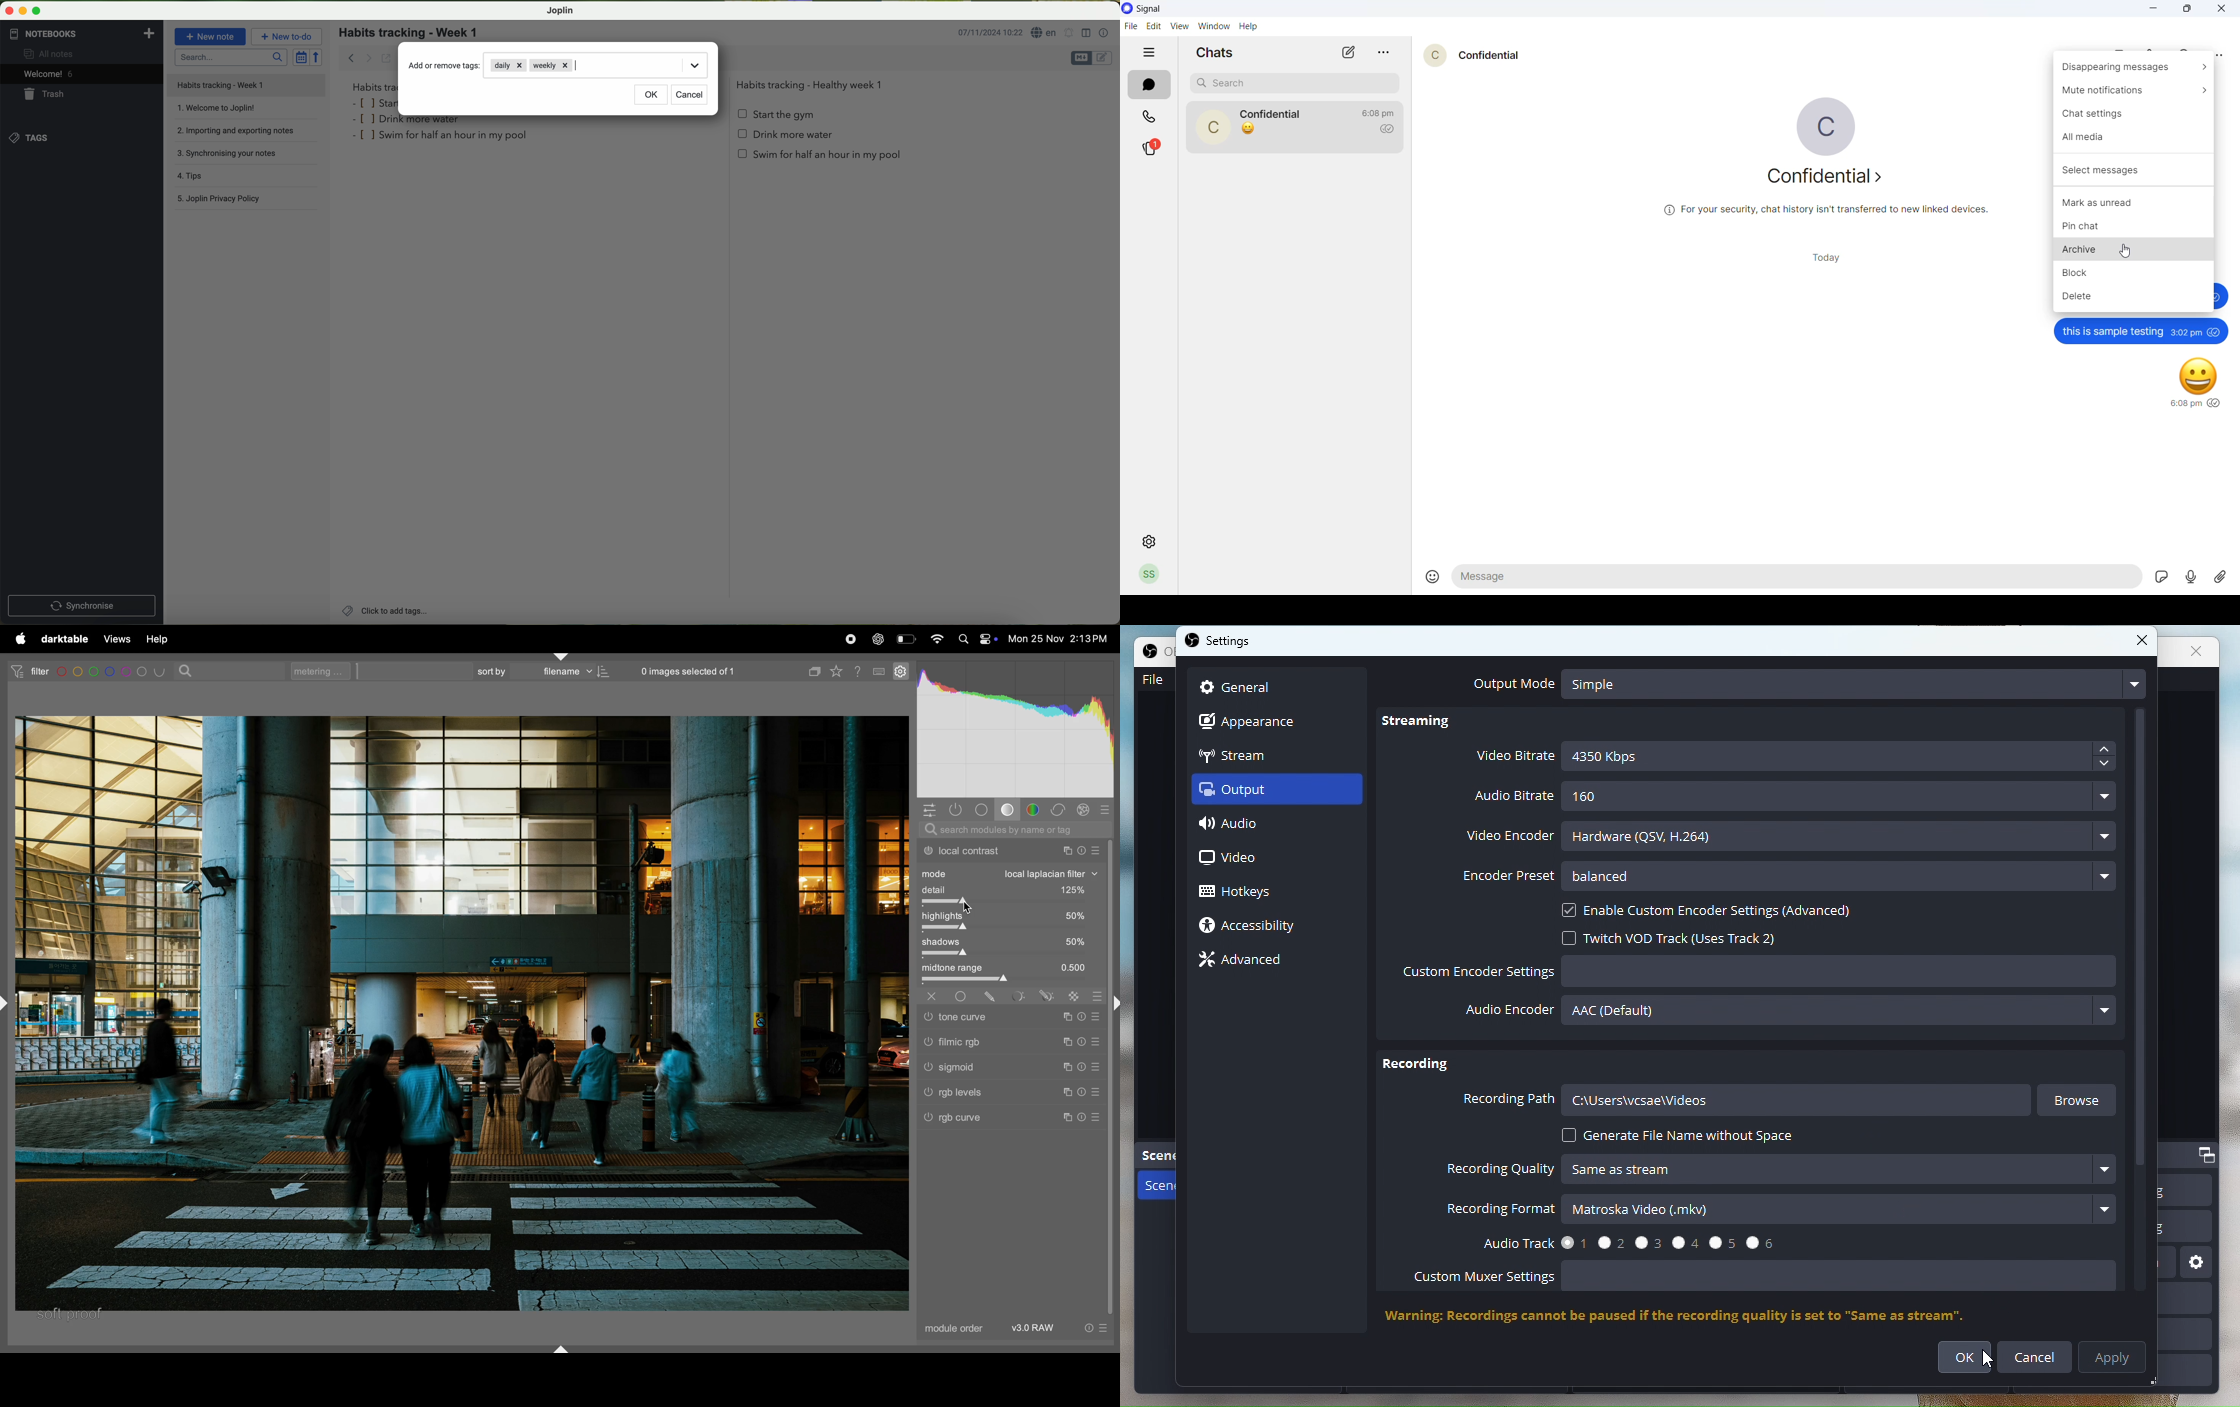 Image resolution: width=2240 pixels, height=1428 pixels. I want to click on Audio, so click(1251, 827).